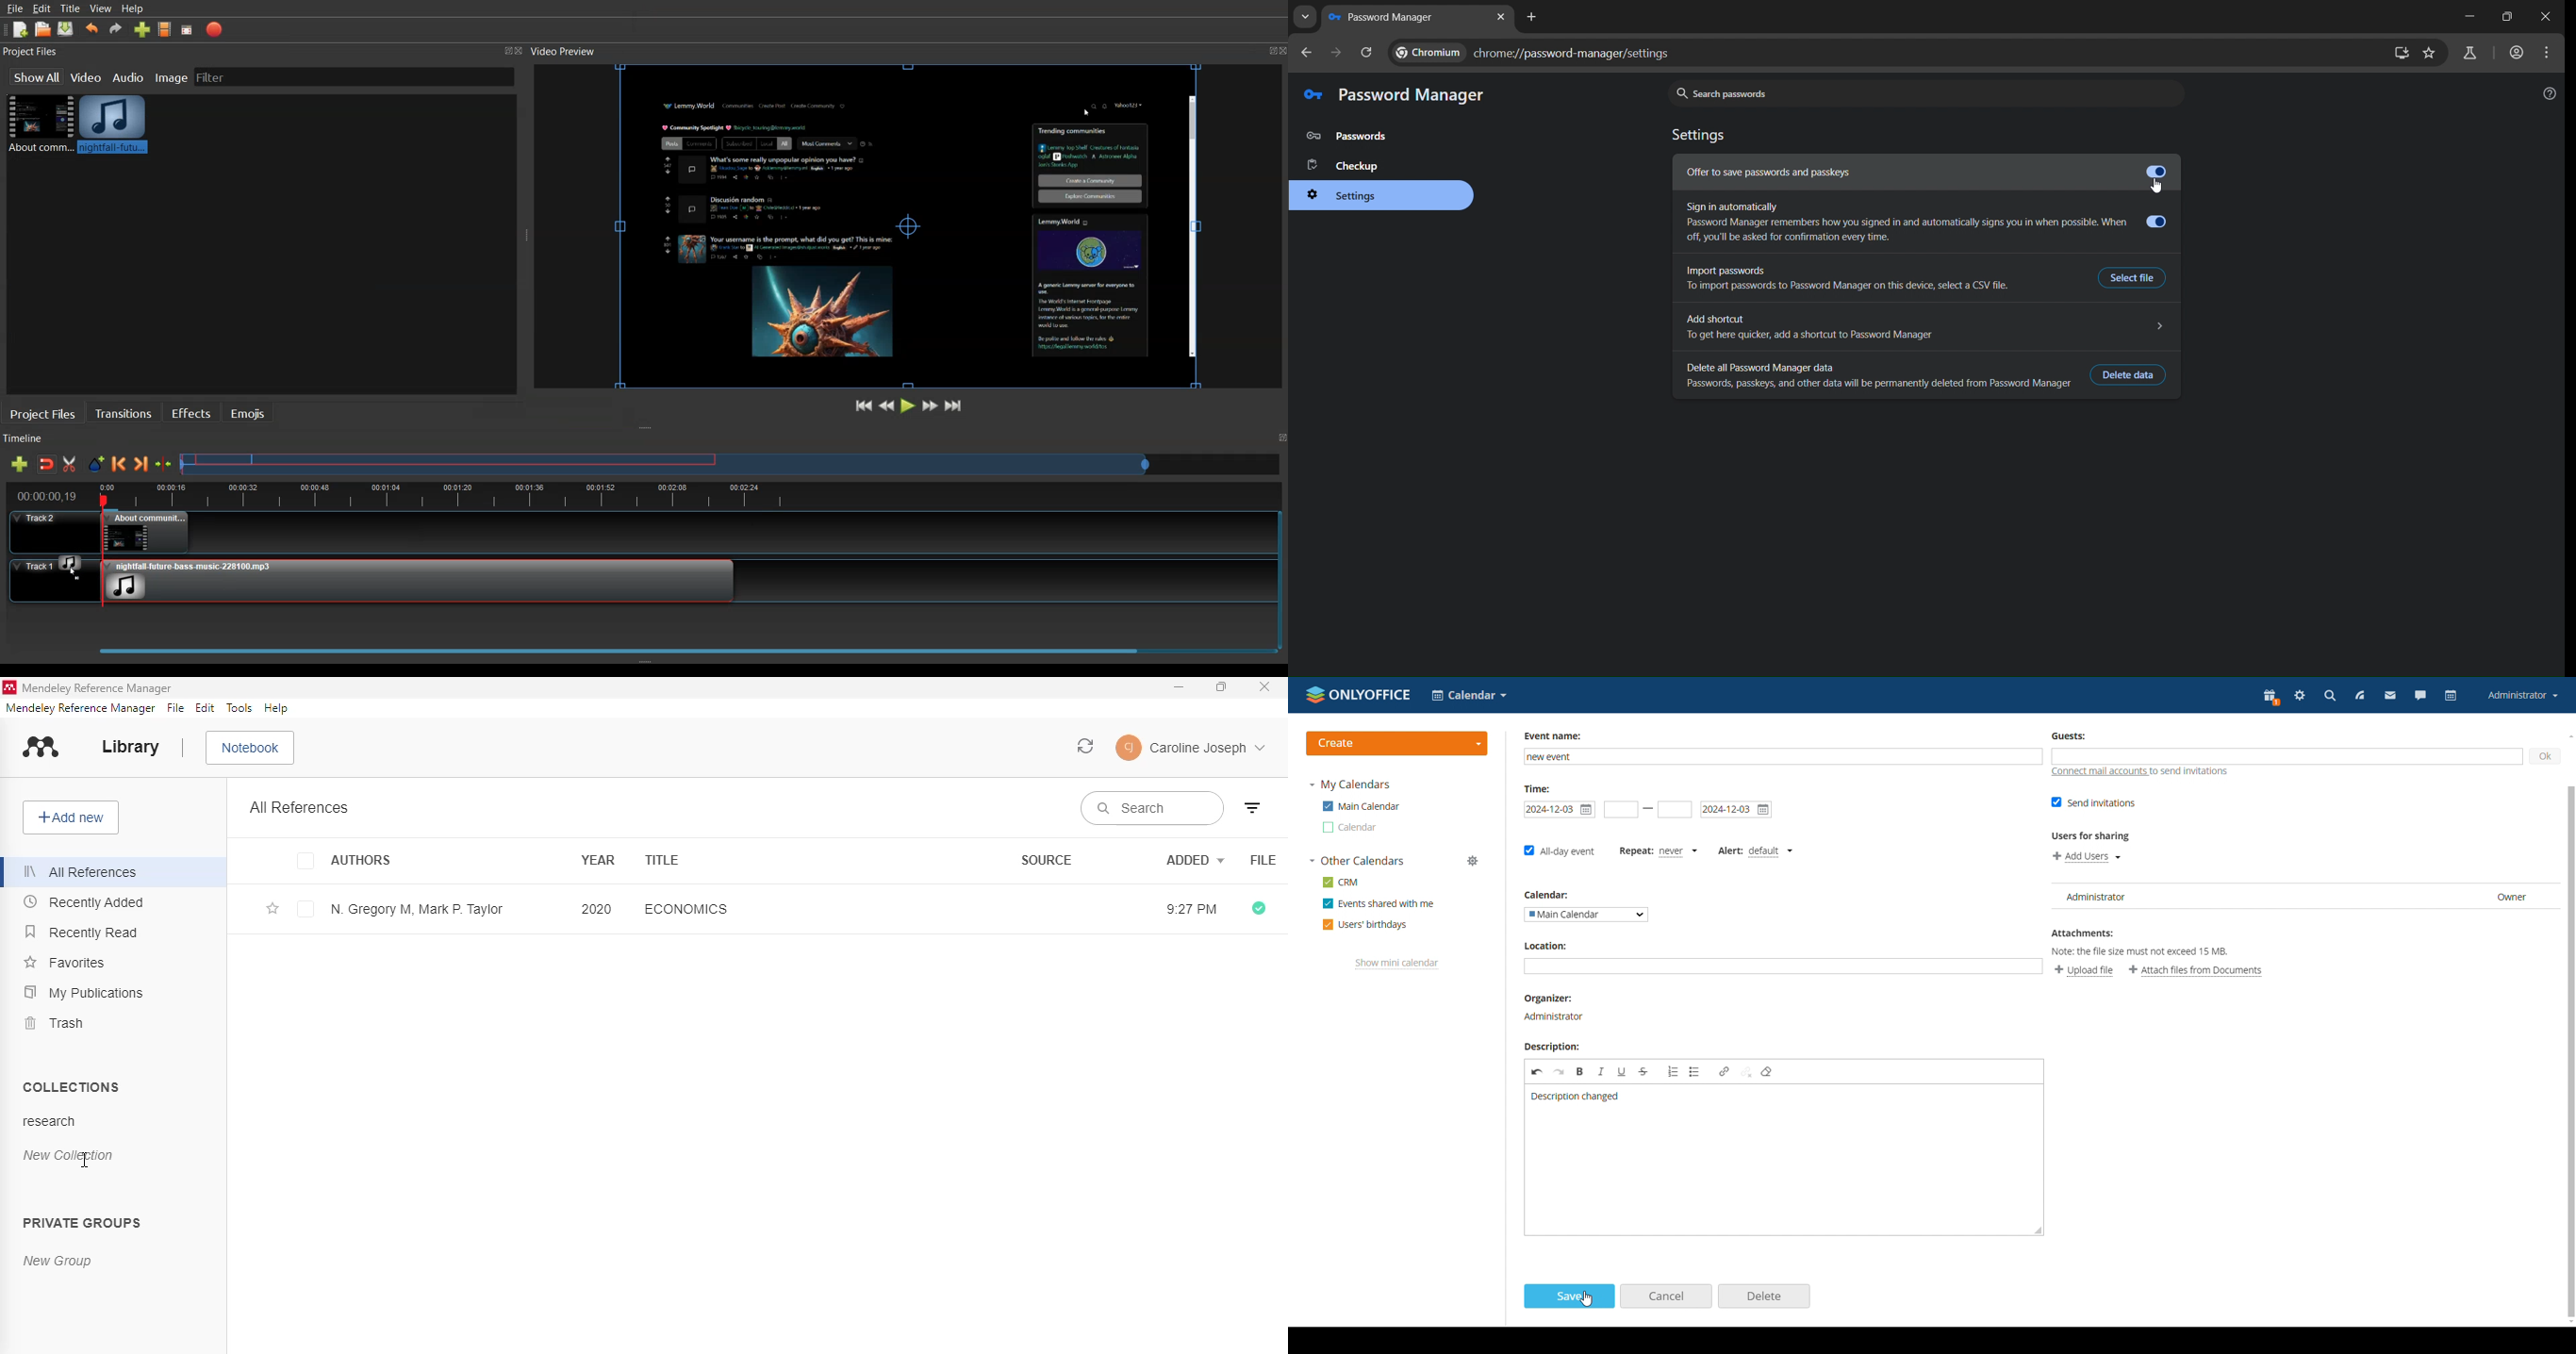 This screenshot has width=2576, height=1372. What do you see at coordinates (2400, 53) in the screenshot?
I see `install app` at bounding box center [2400, 53].